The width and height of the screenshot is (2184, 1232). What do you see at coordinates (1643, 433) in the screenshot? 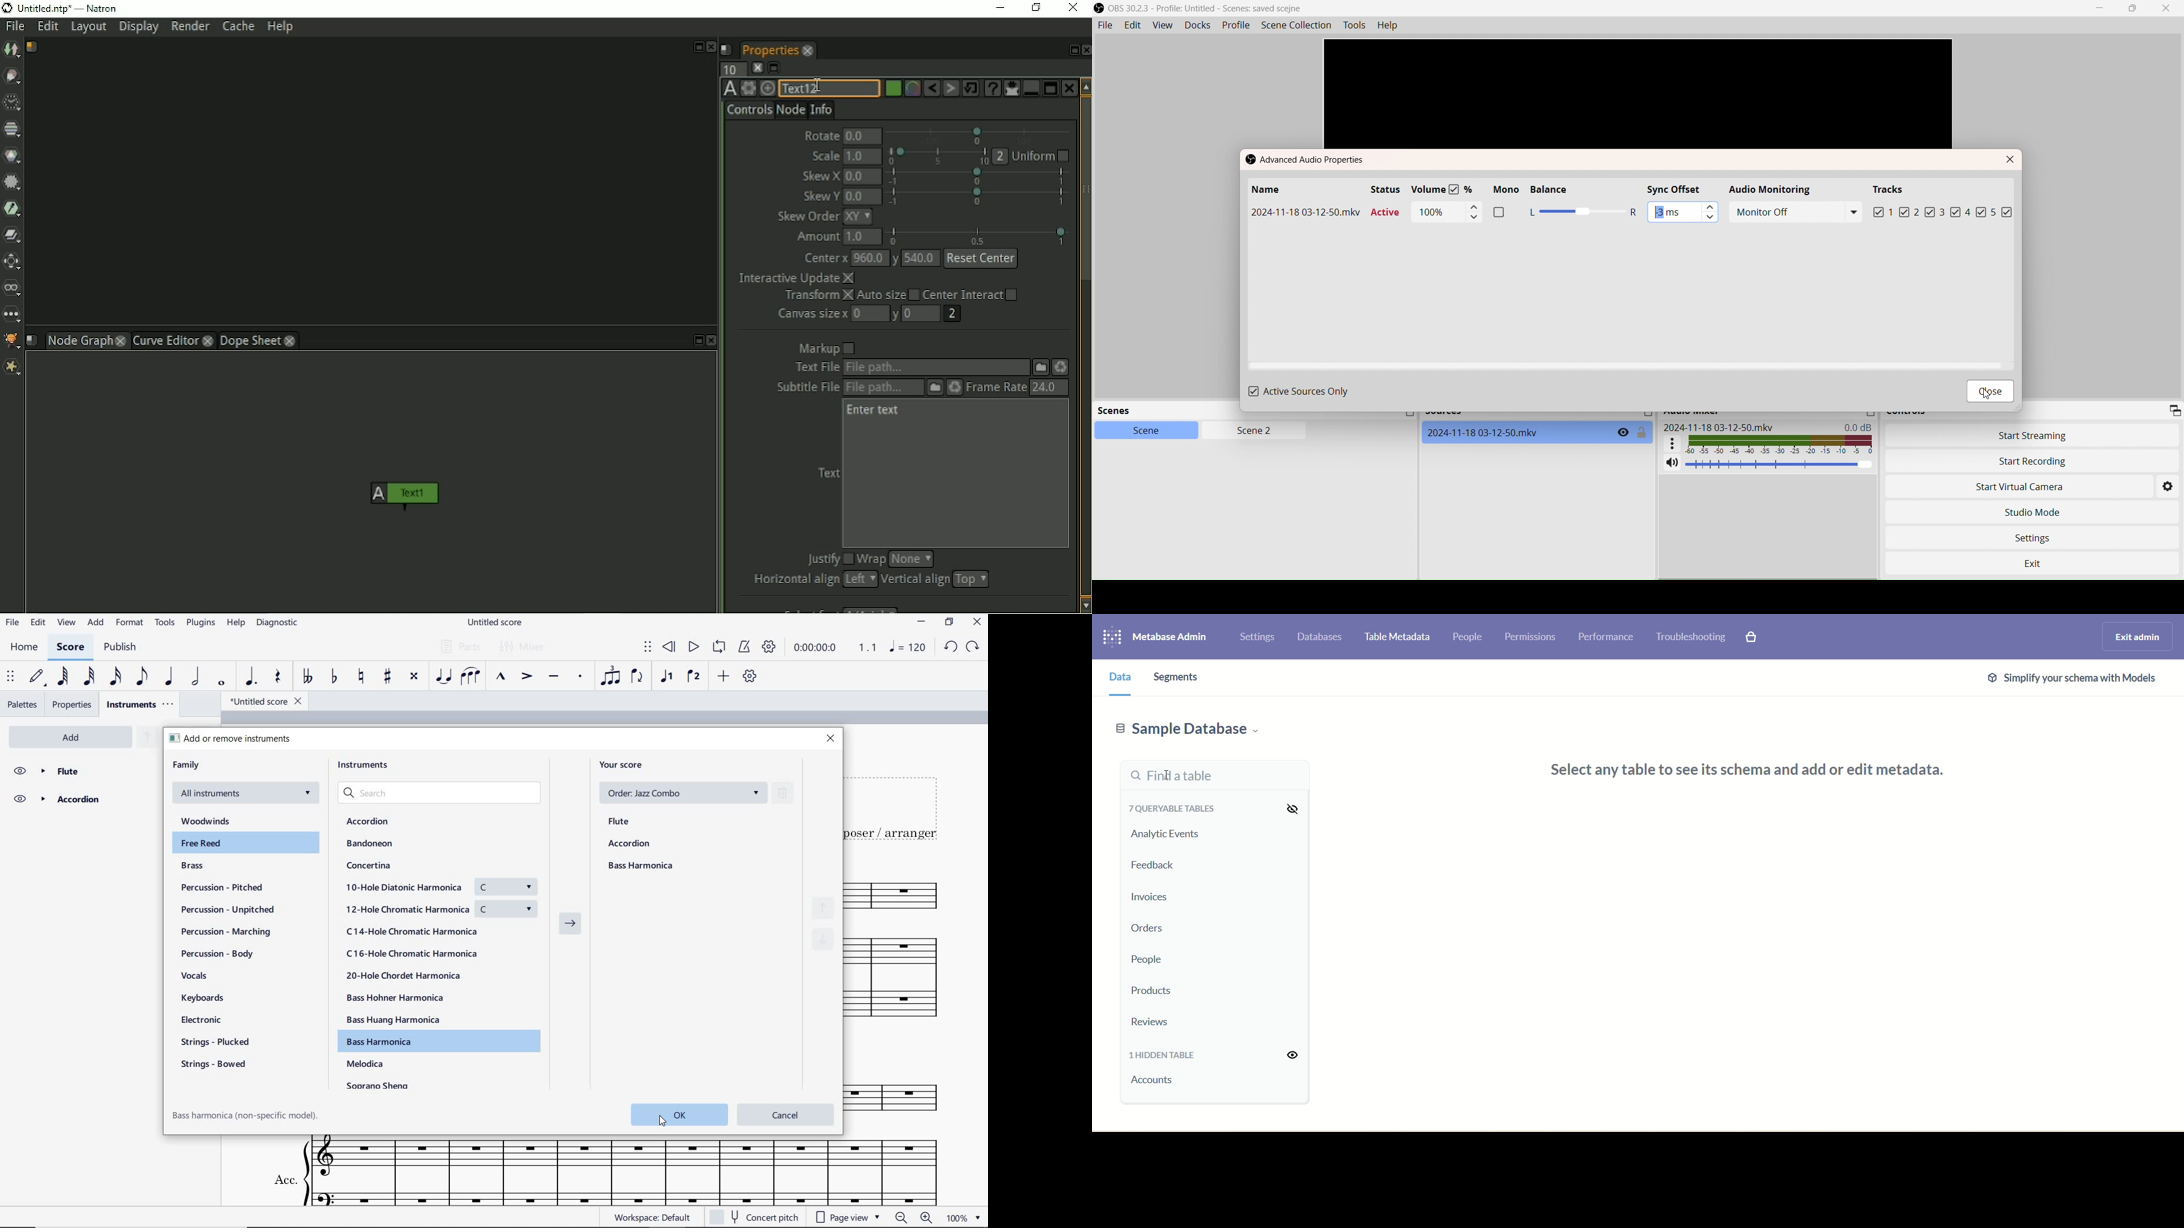
I see `Toggle Lock` at bounding box center [1643, 433].